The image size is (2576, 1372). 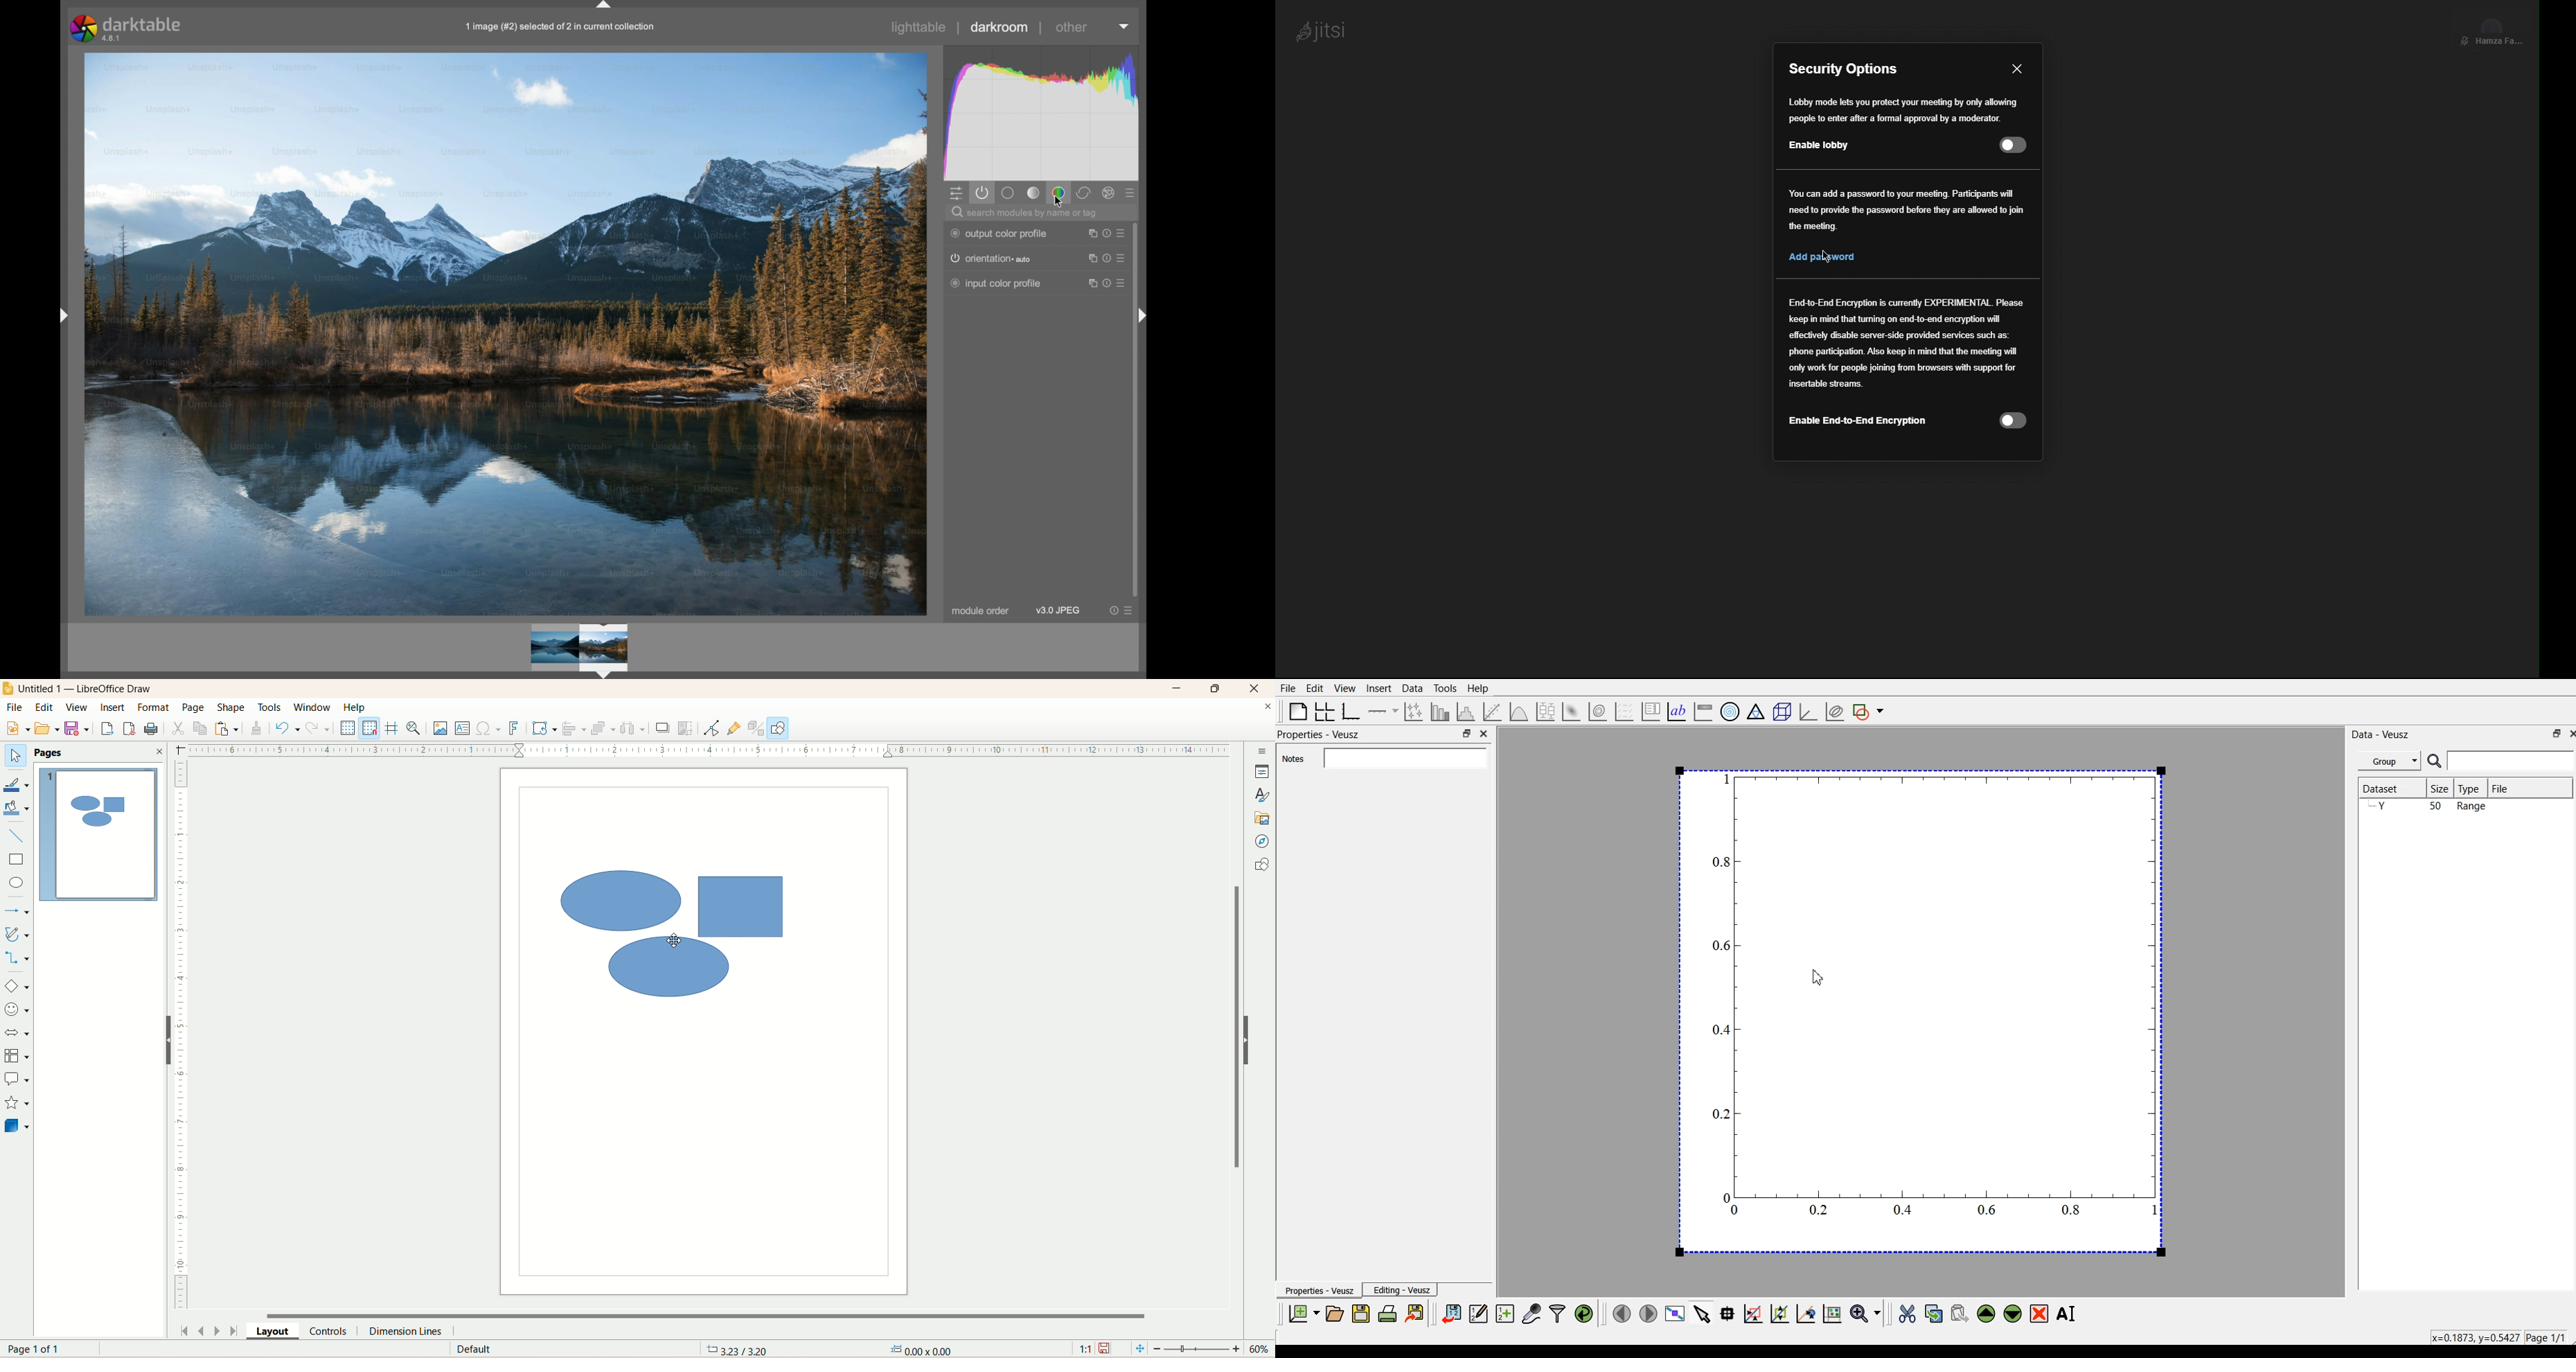 I want to click on symbol shapes, so click(x=16, y=1012).